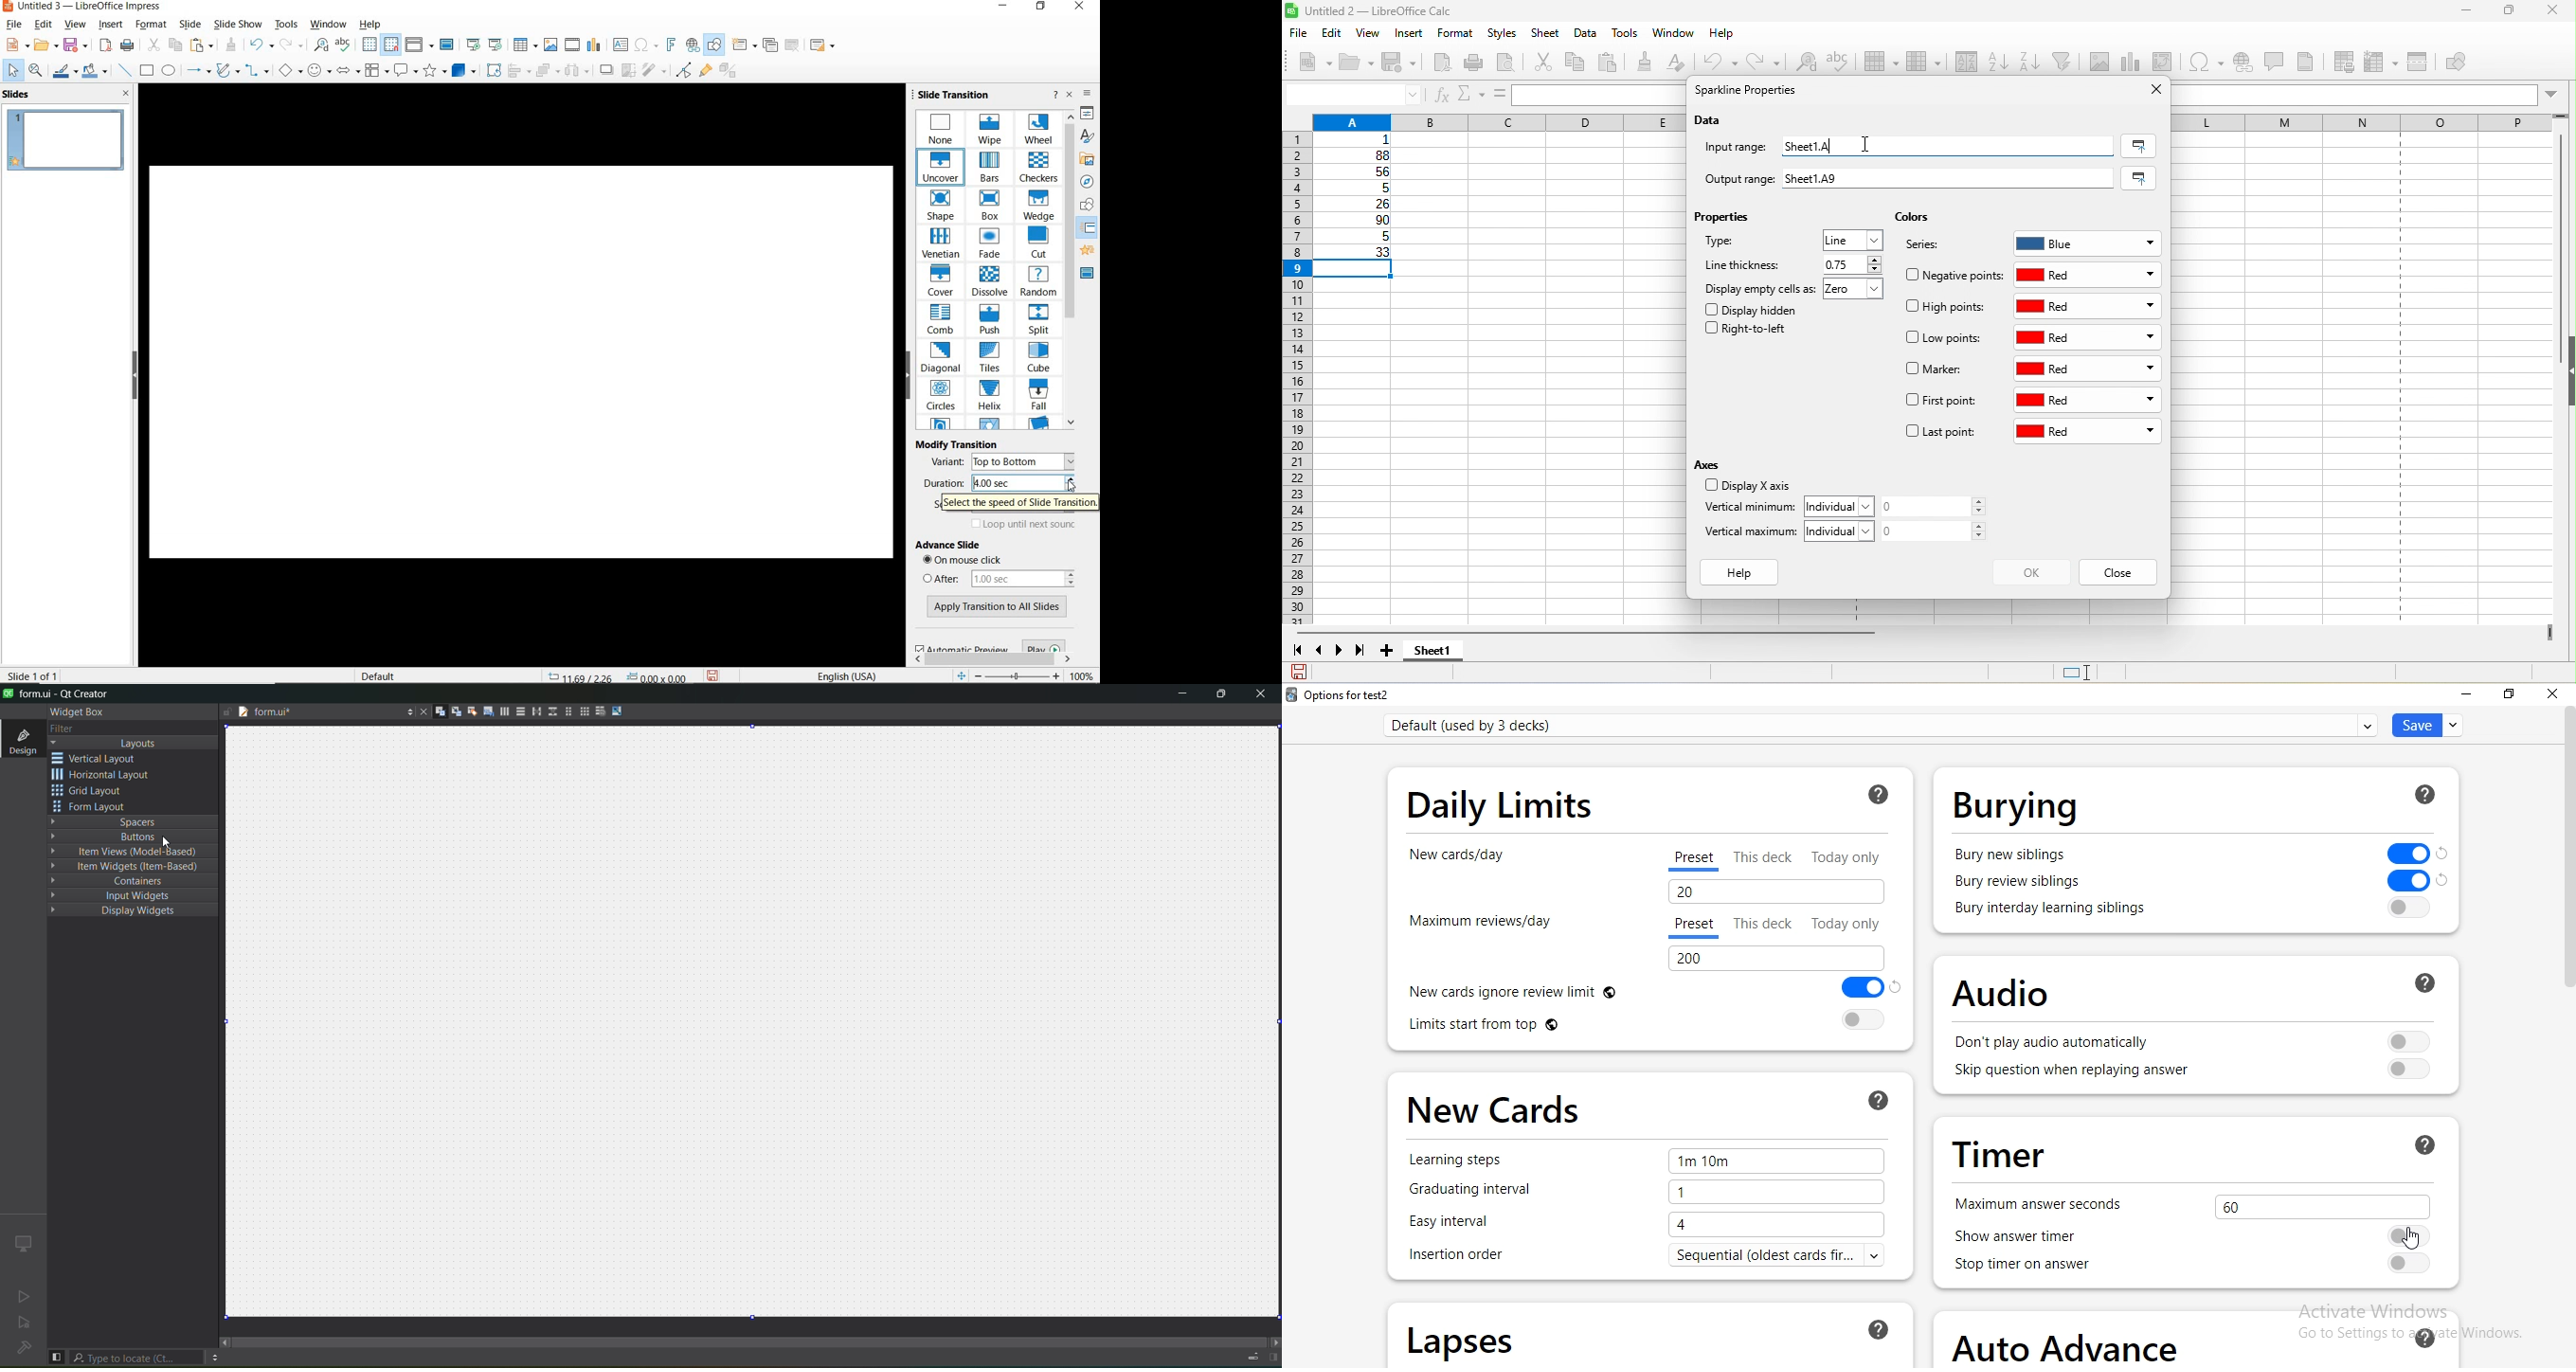  I want to click on display widgets, so click(132, 913).